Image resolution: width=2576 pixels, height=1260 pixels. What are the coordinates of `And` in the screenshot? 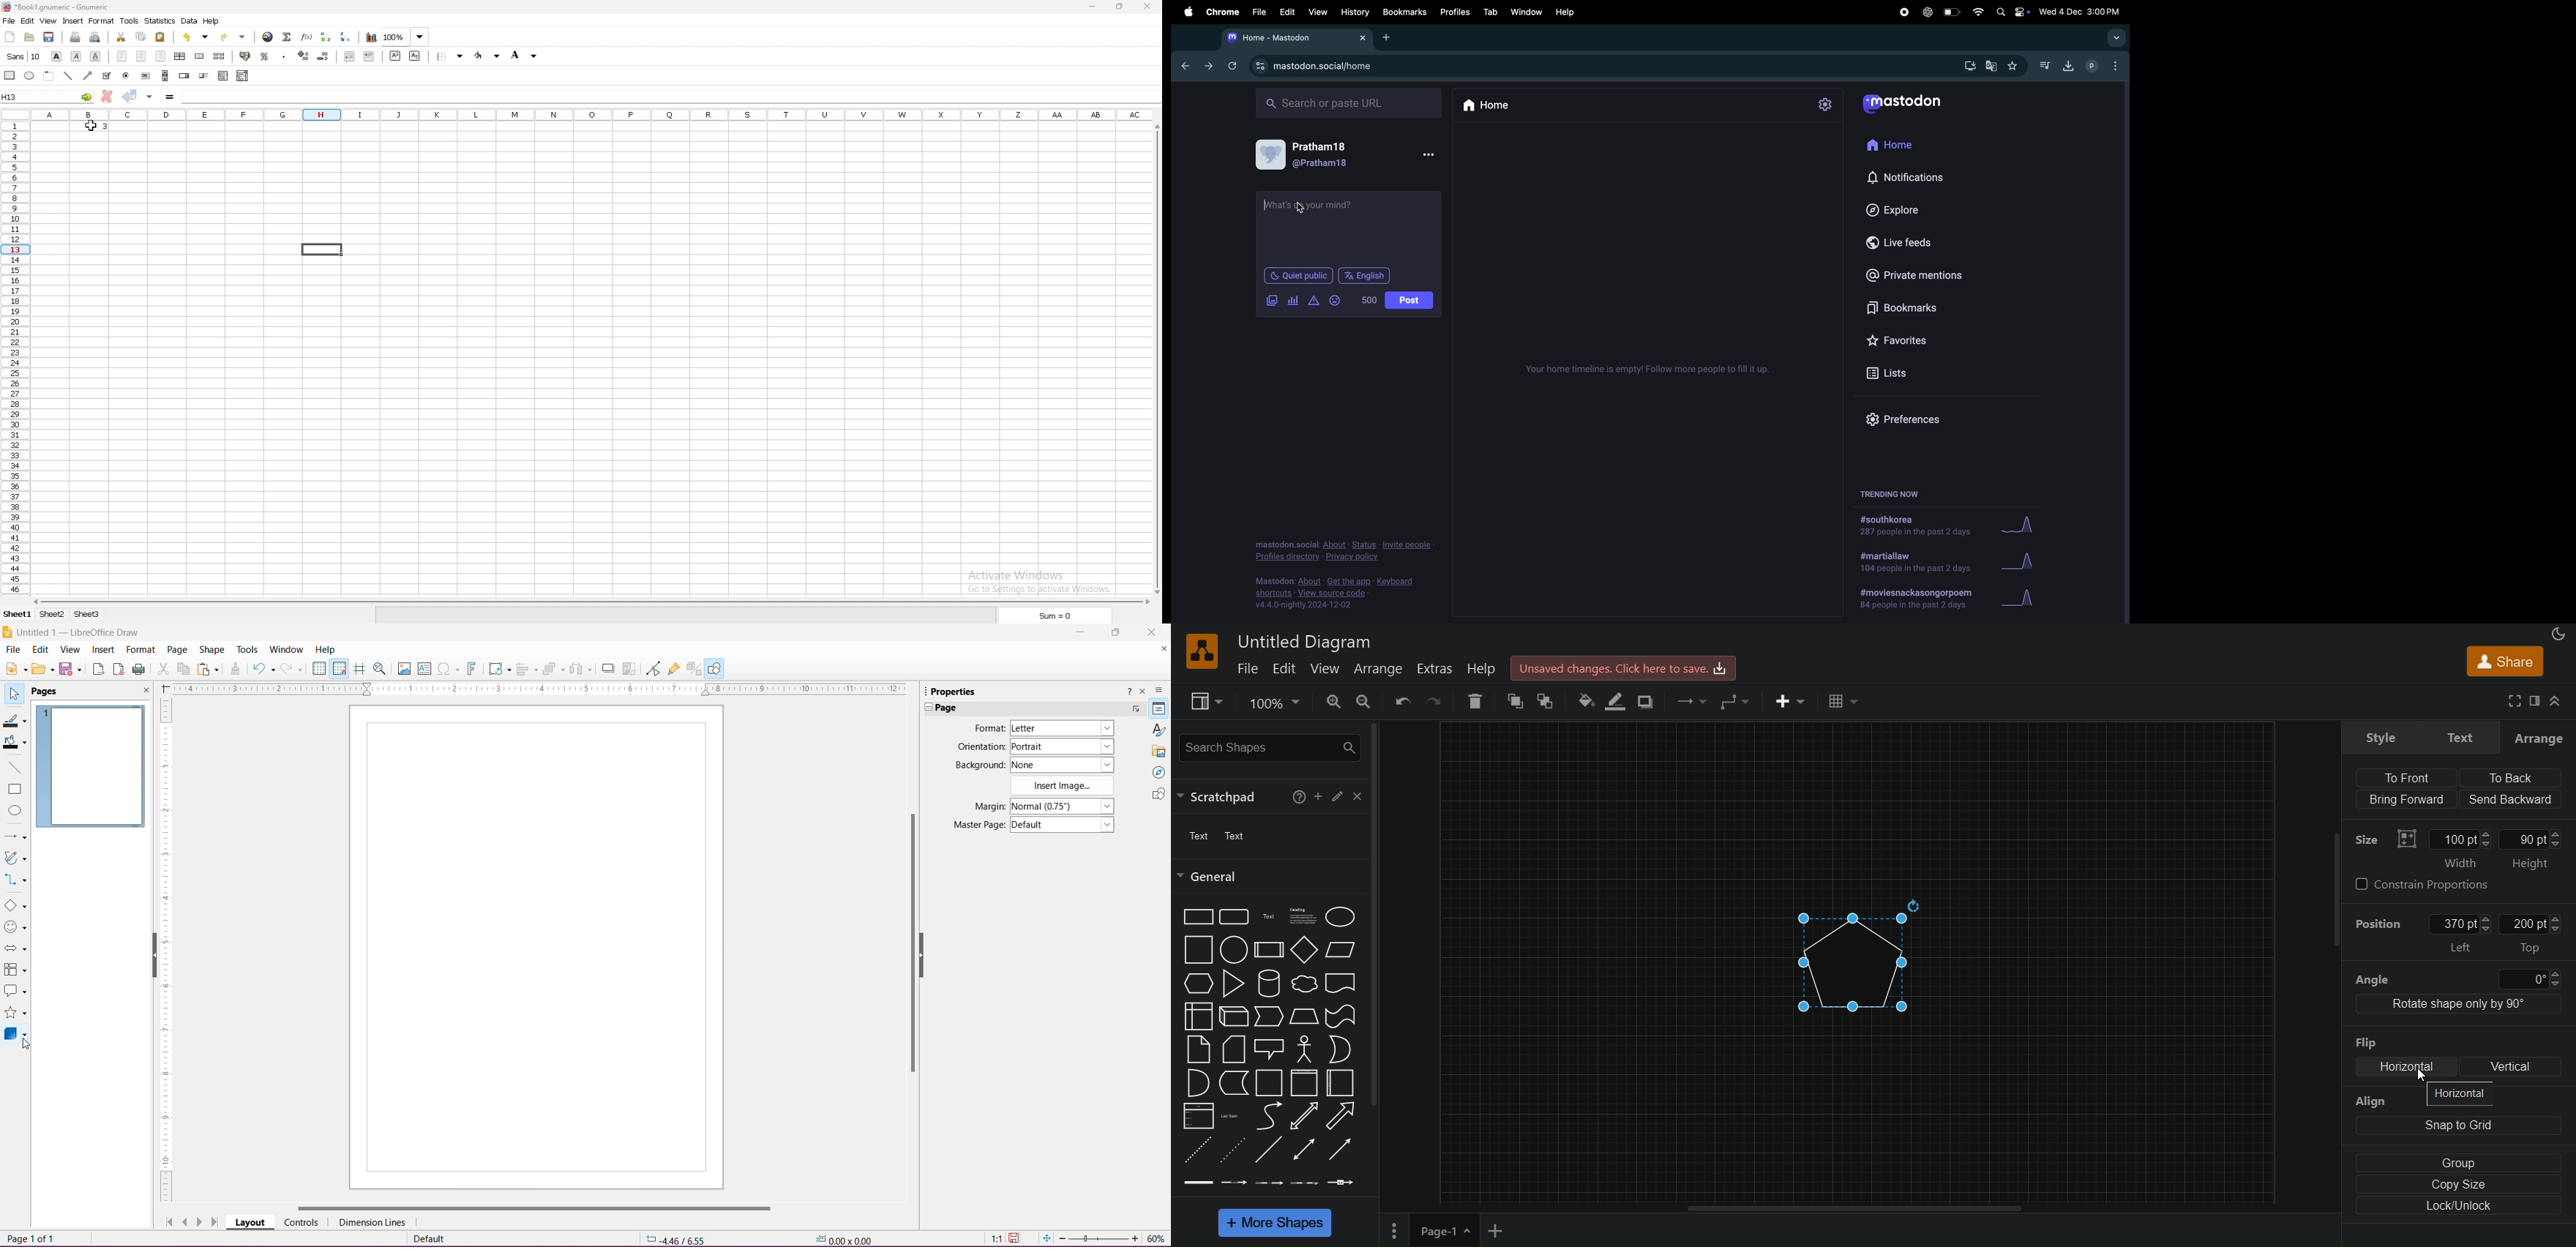 It's located at (1199, 1083).